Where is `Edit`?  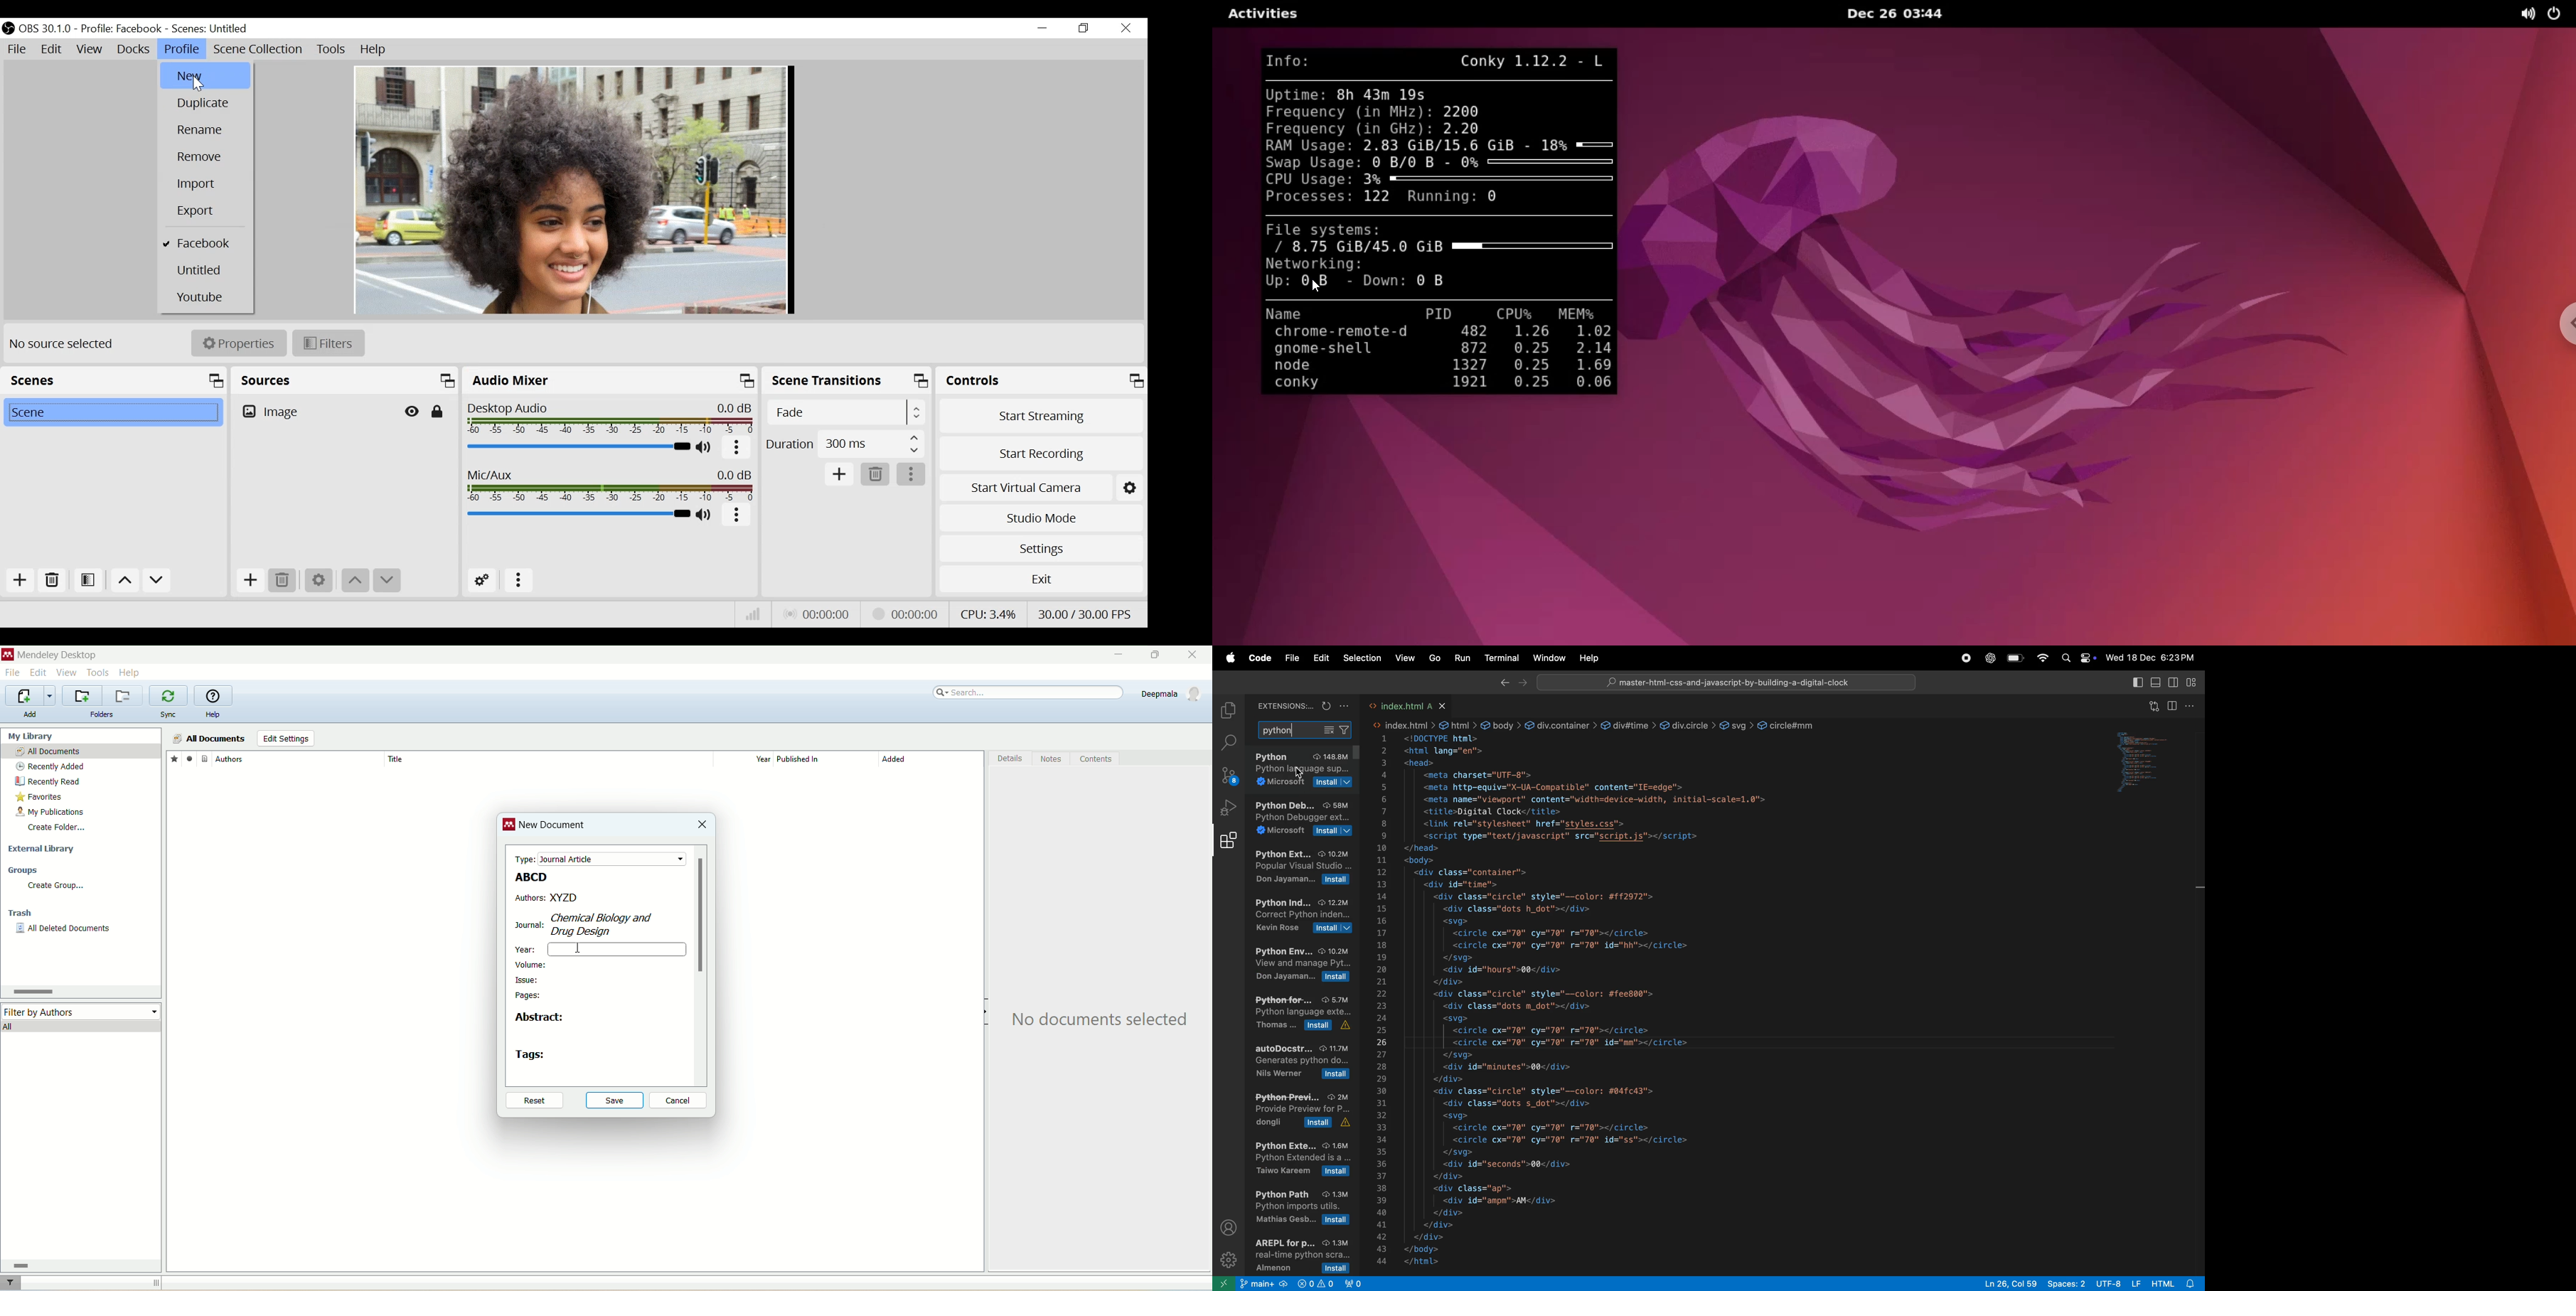
Edit is located at coordinates (53, 50).